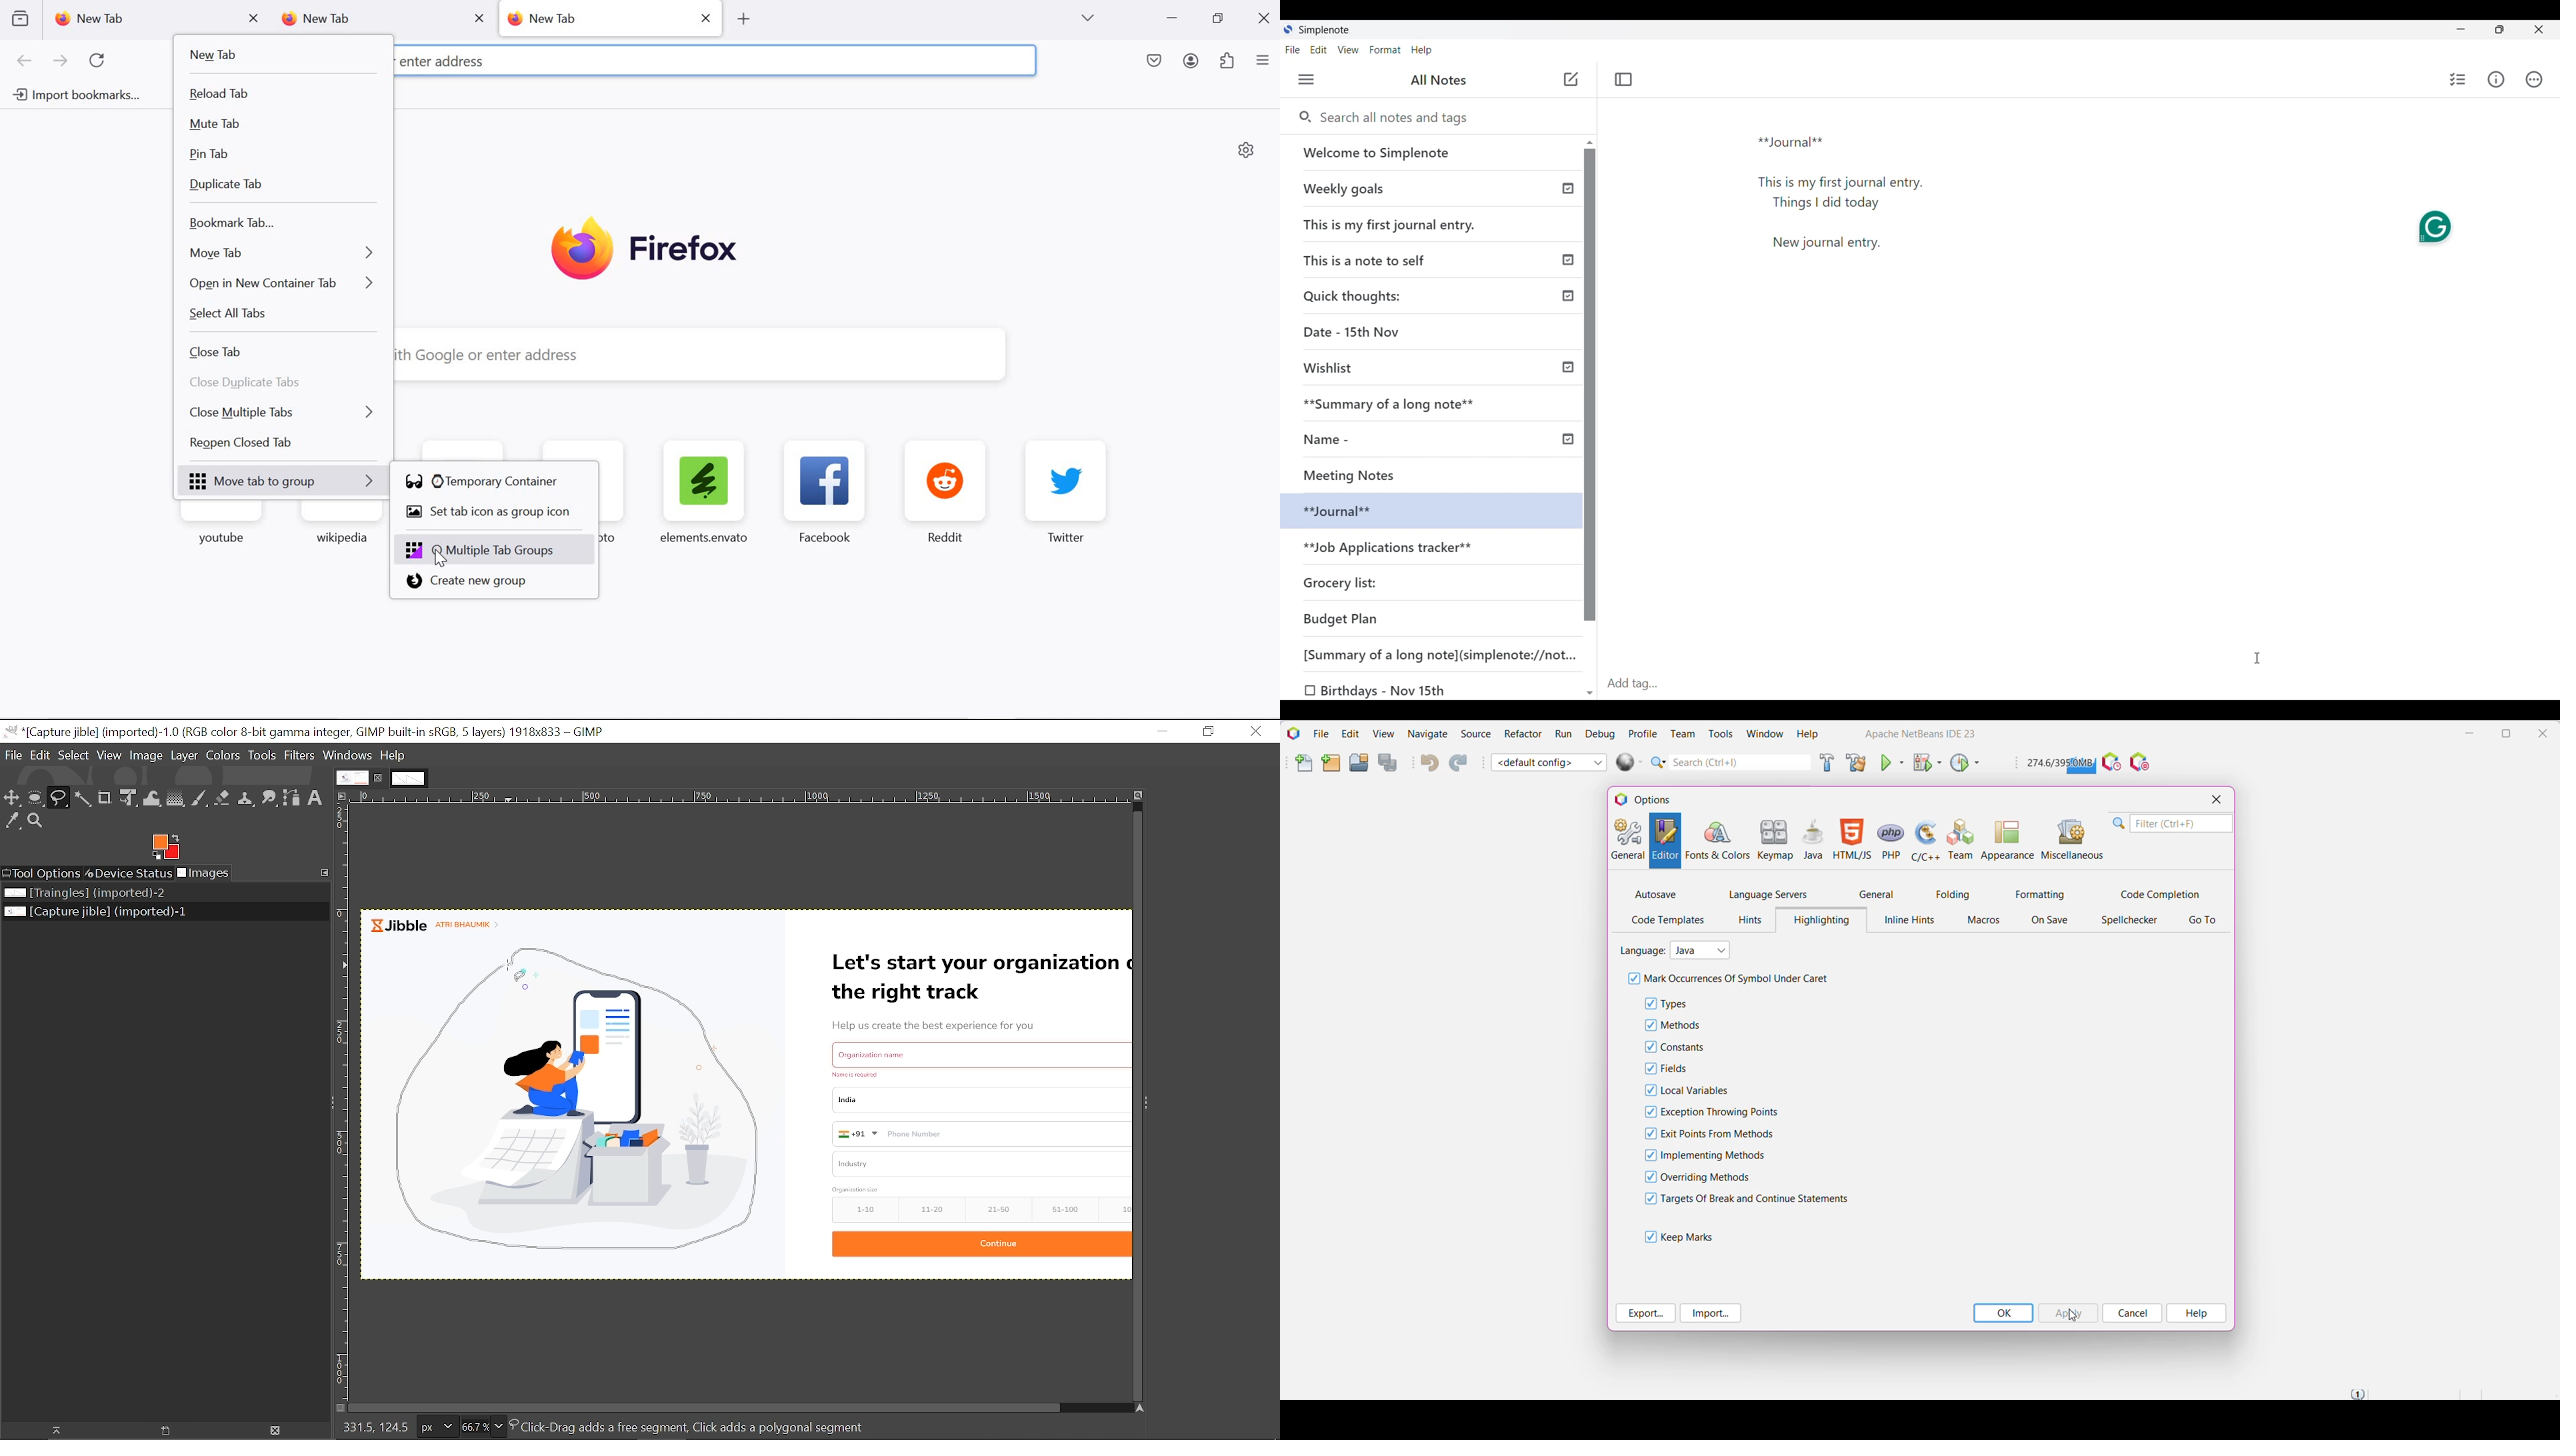 Image resolution: width=2576 pixels, height=1456 pixels. Describe the element at coordinates (223, 758) in the screenshot. I see `Colors` at that location.